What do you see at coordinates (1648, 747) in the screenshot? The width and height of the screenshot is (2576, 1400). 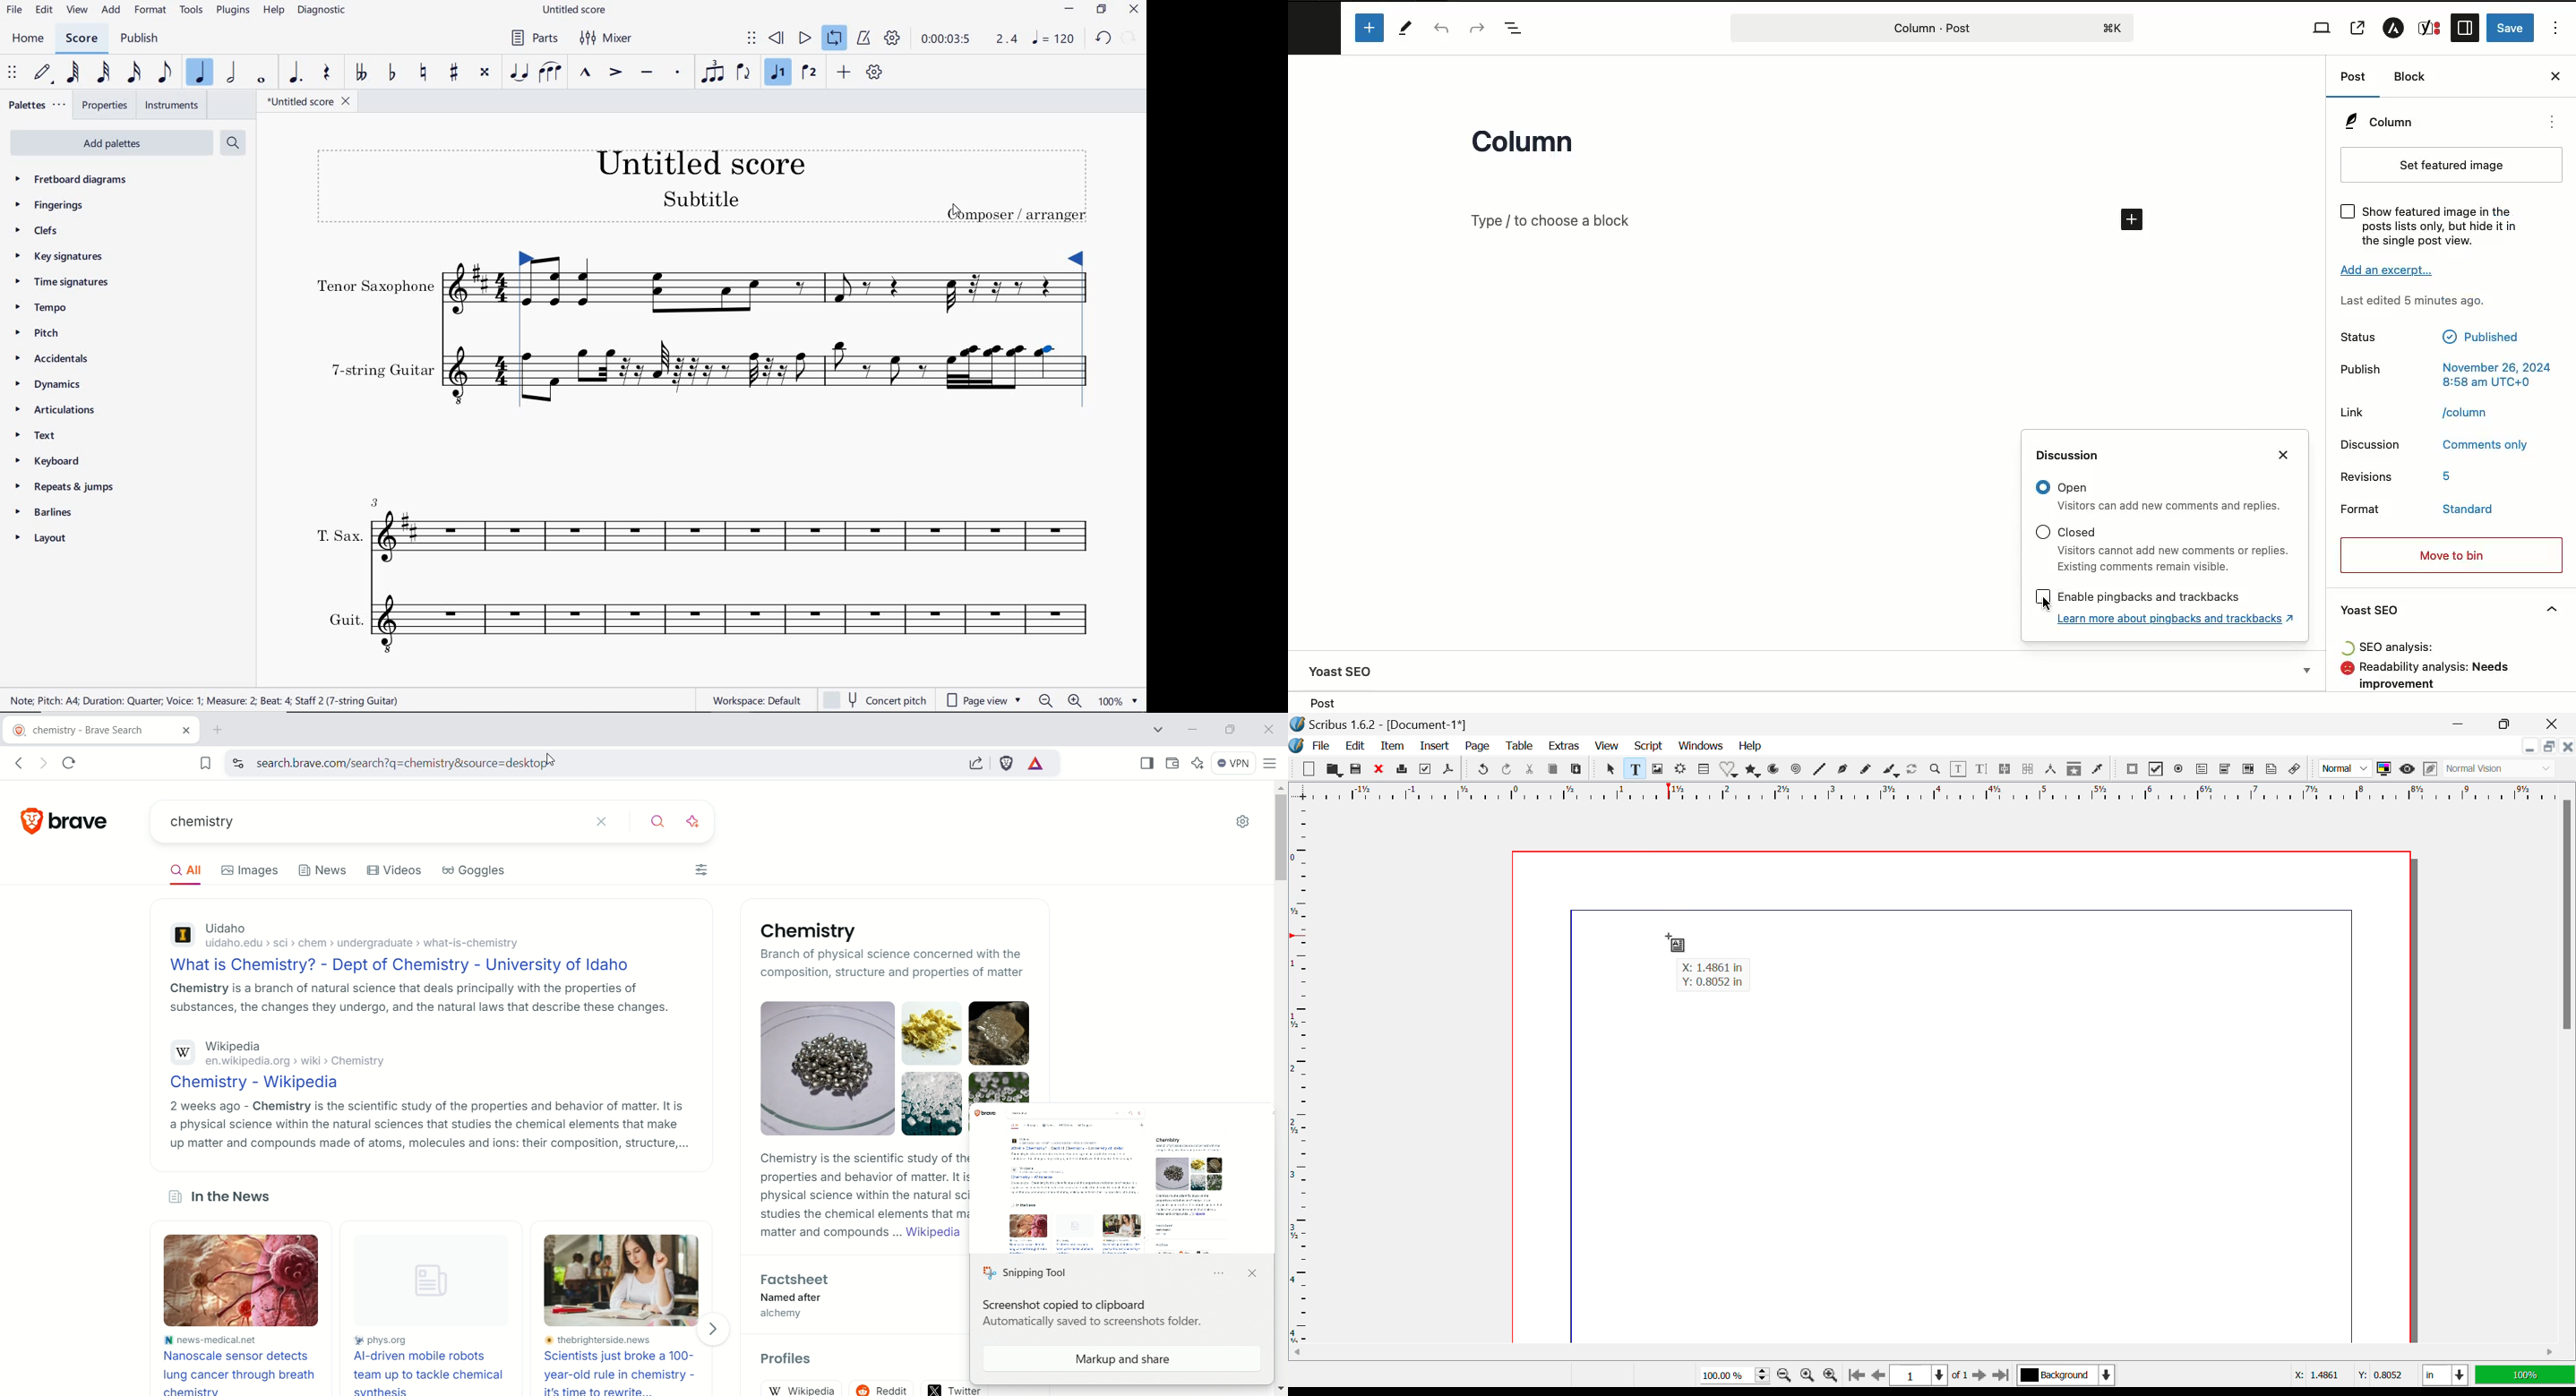 I see `Script` at bounding box center [1648, 747].